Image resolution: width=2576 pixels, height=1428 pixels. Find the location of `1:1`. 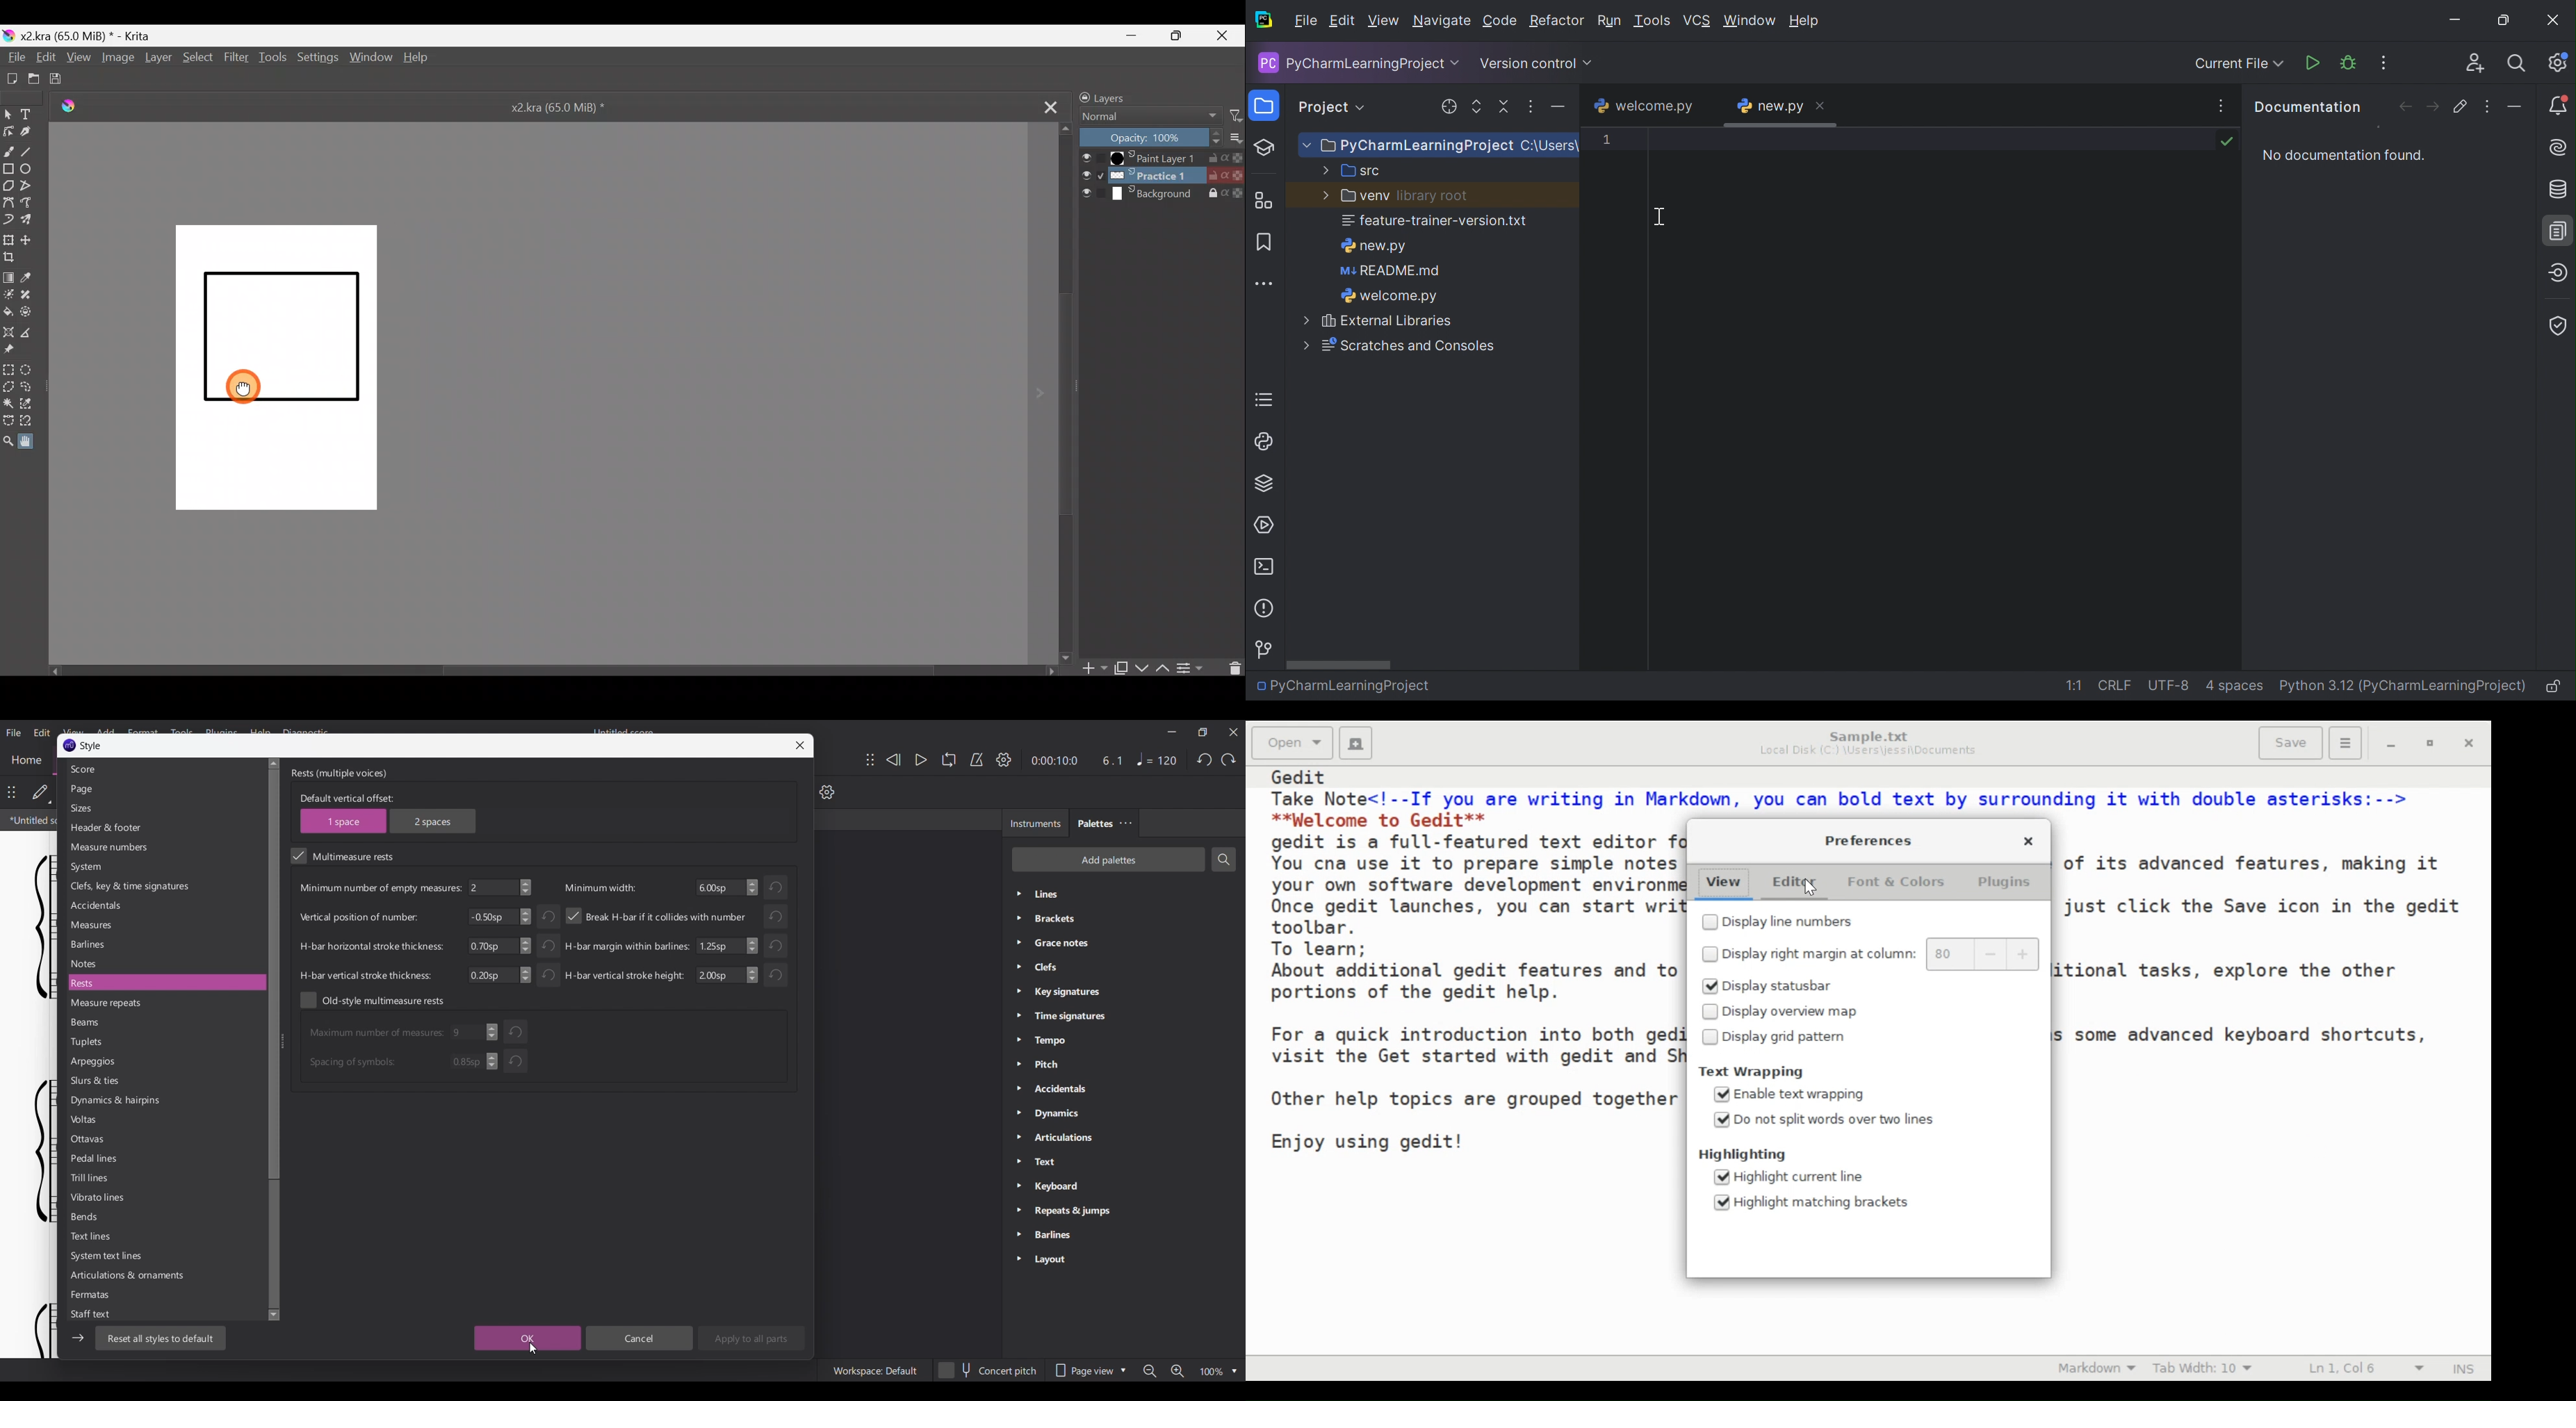

1:1 is located at coordinates (2074, 685).